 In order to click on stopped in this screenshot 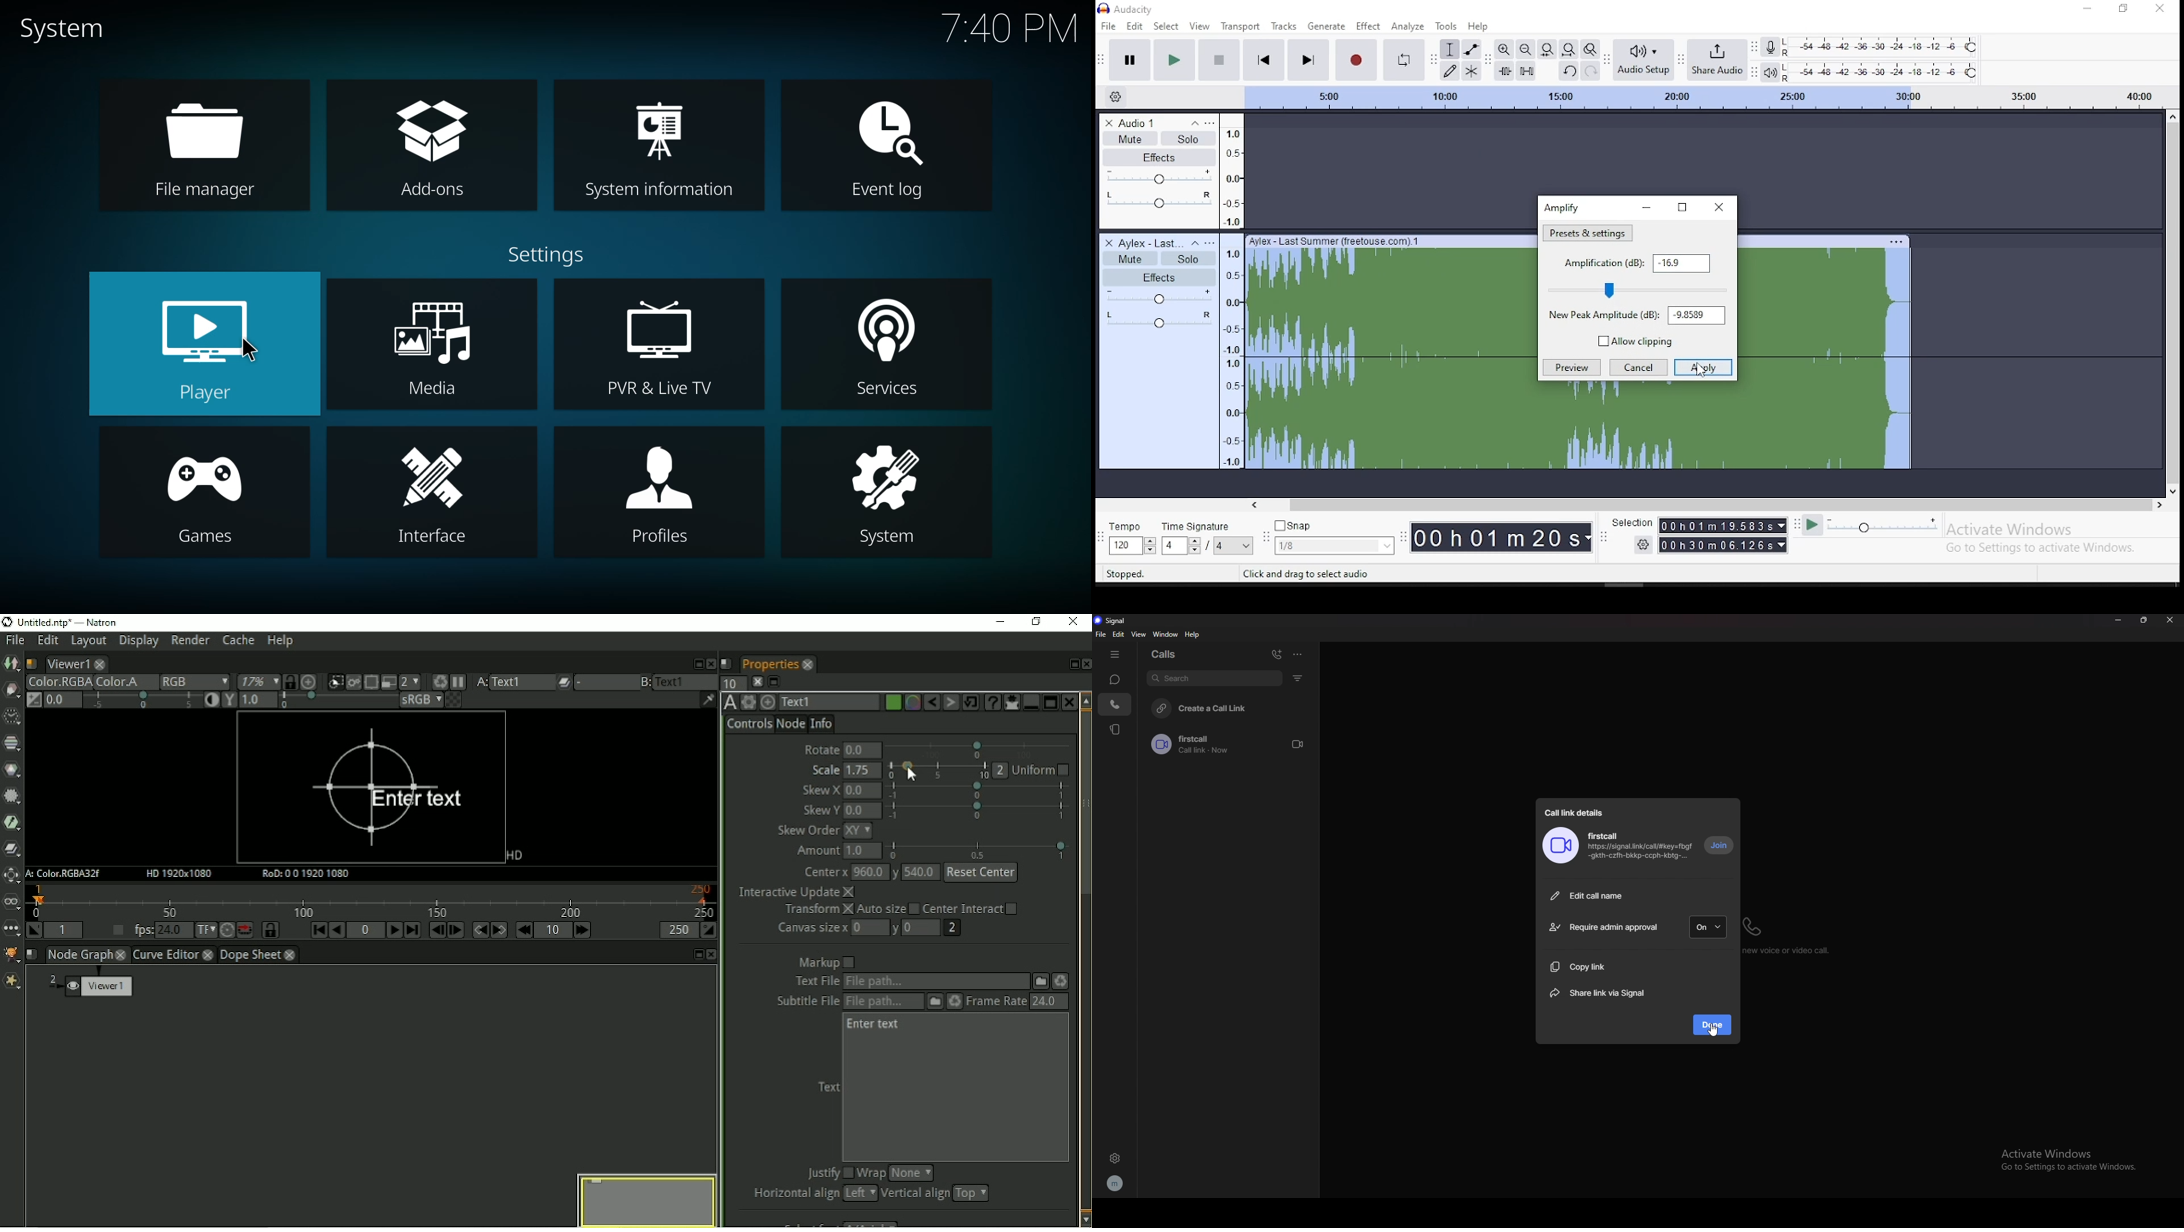, I will do `click(1126, 572)`.